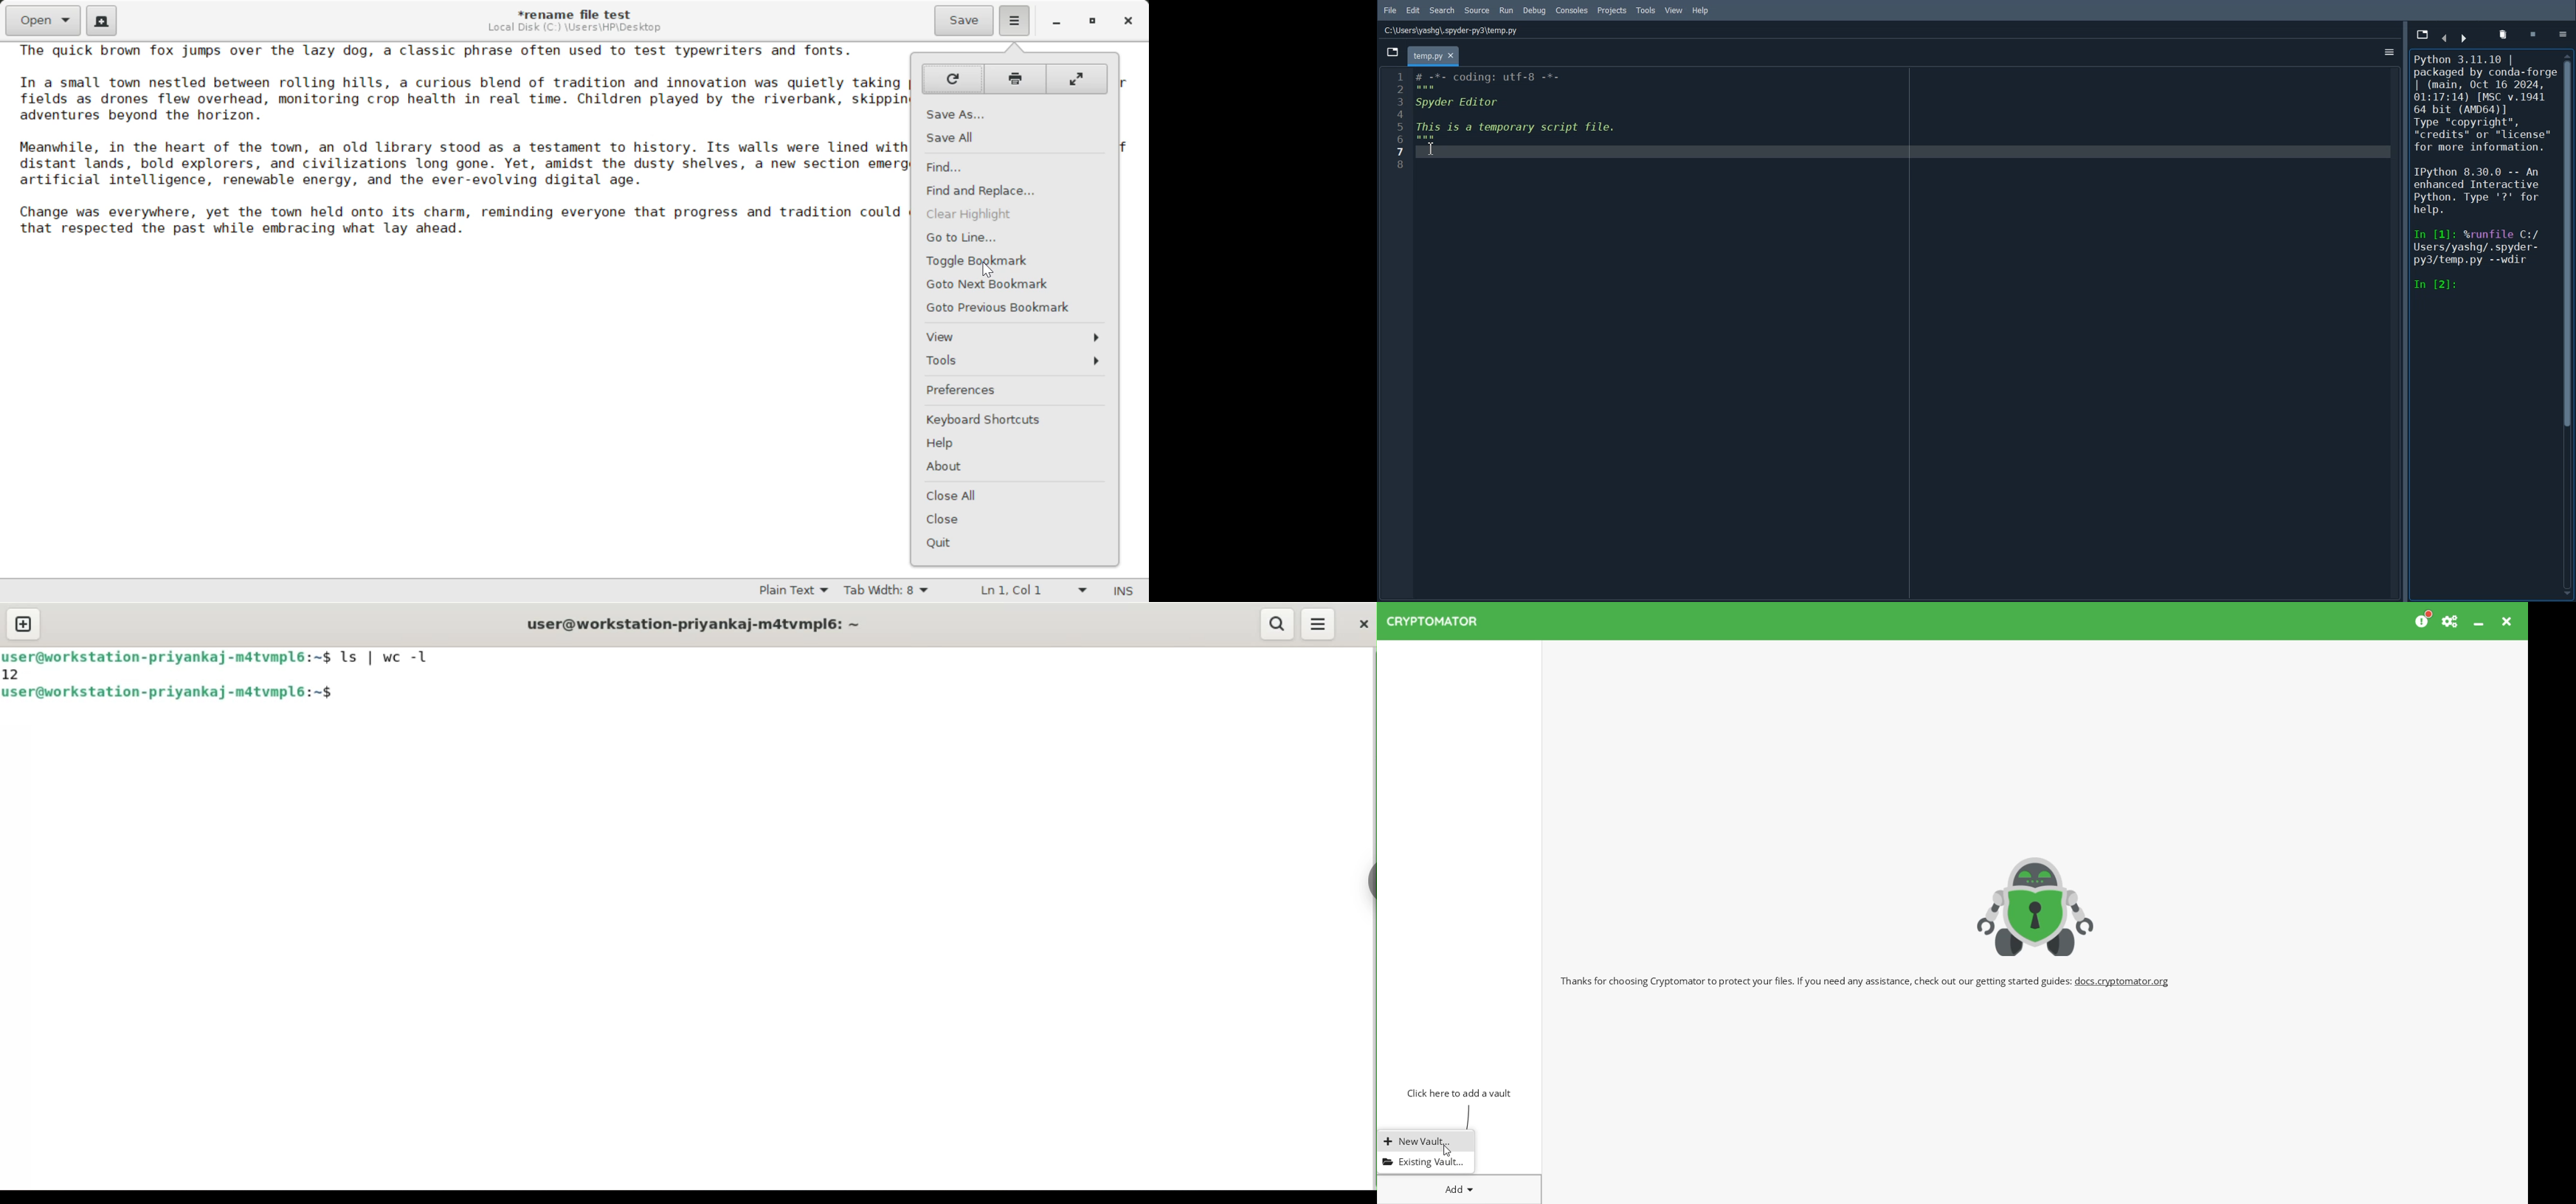 This screenshot has height=1204, width=2576. I want to click on Browse tab, so click(1393, 52).